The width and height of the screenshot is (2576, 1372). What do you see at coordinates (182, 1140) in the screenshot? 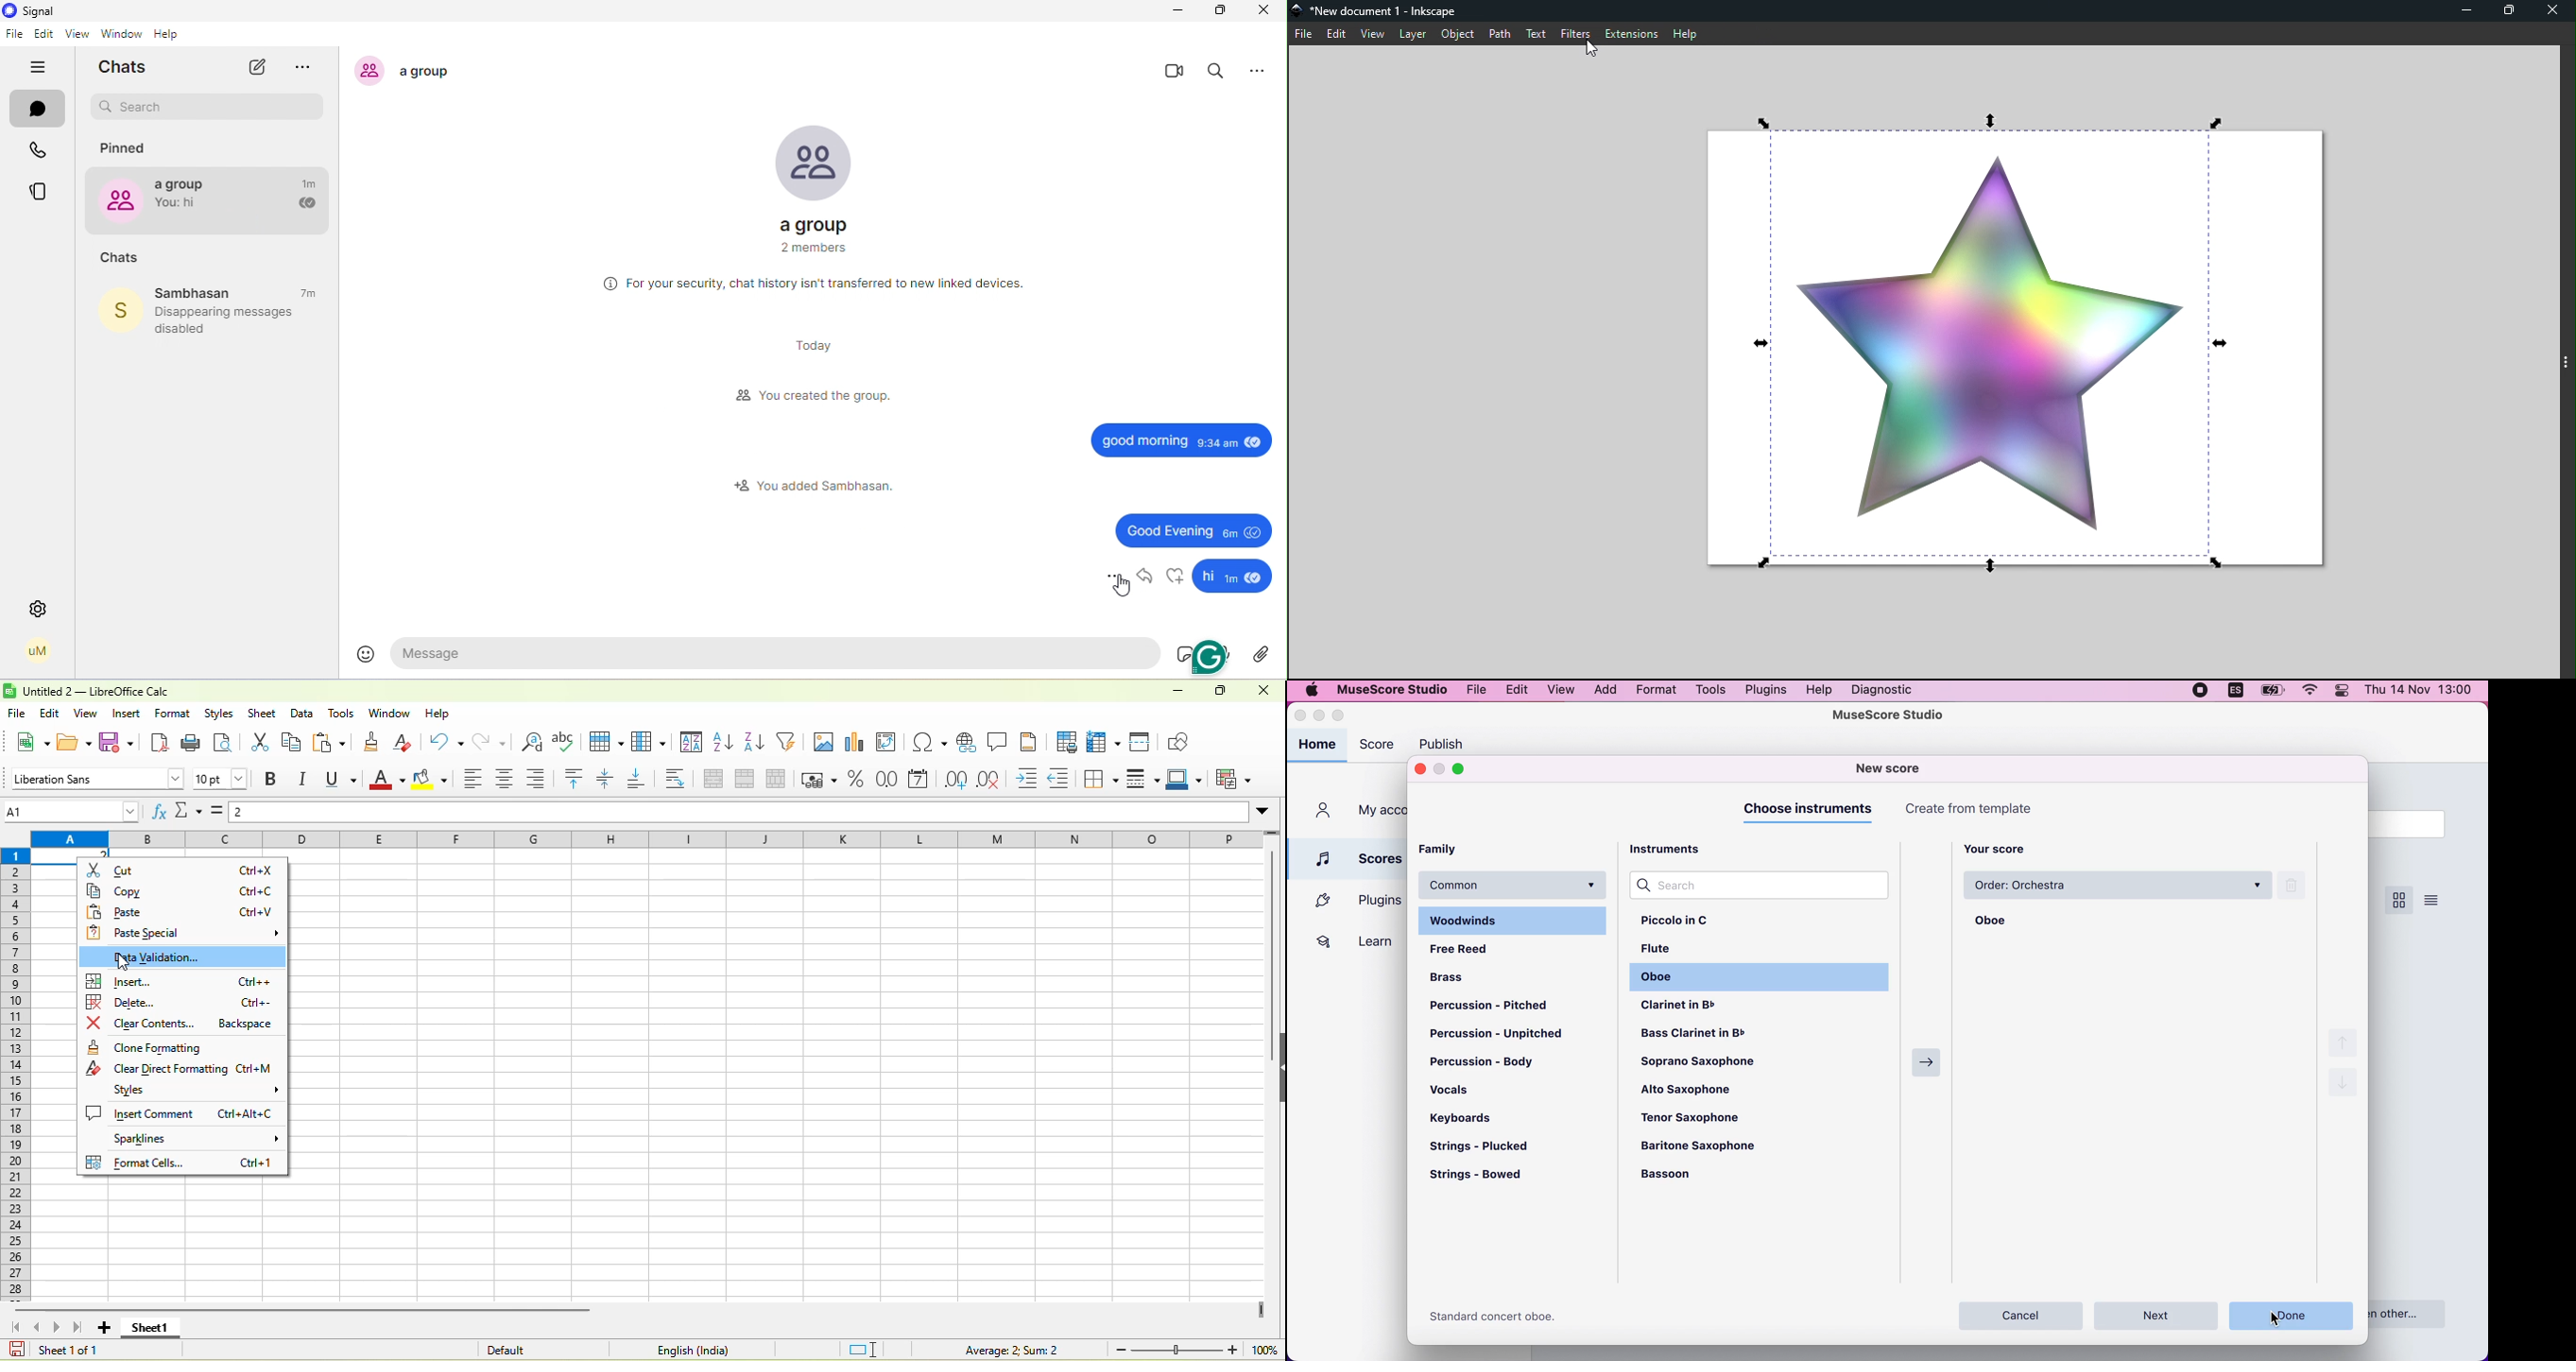
I see `spsrklines` at bounding box center [182, 1140].